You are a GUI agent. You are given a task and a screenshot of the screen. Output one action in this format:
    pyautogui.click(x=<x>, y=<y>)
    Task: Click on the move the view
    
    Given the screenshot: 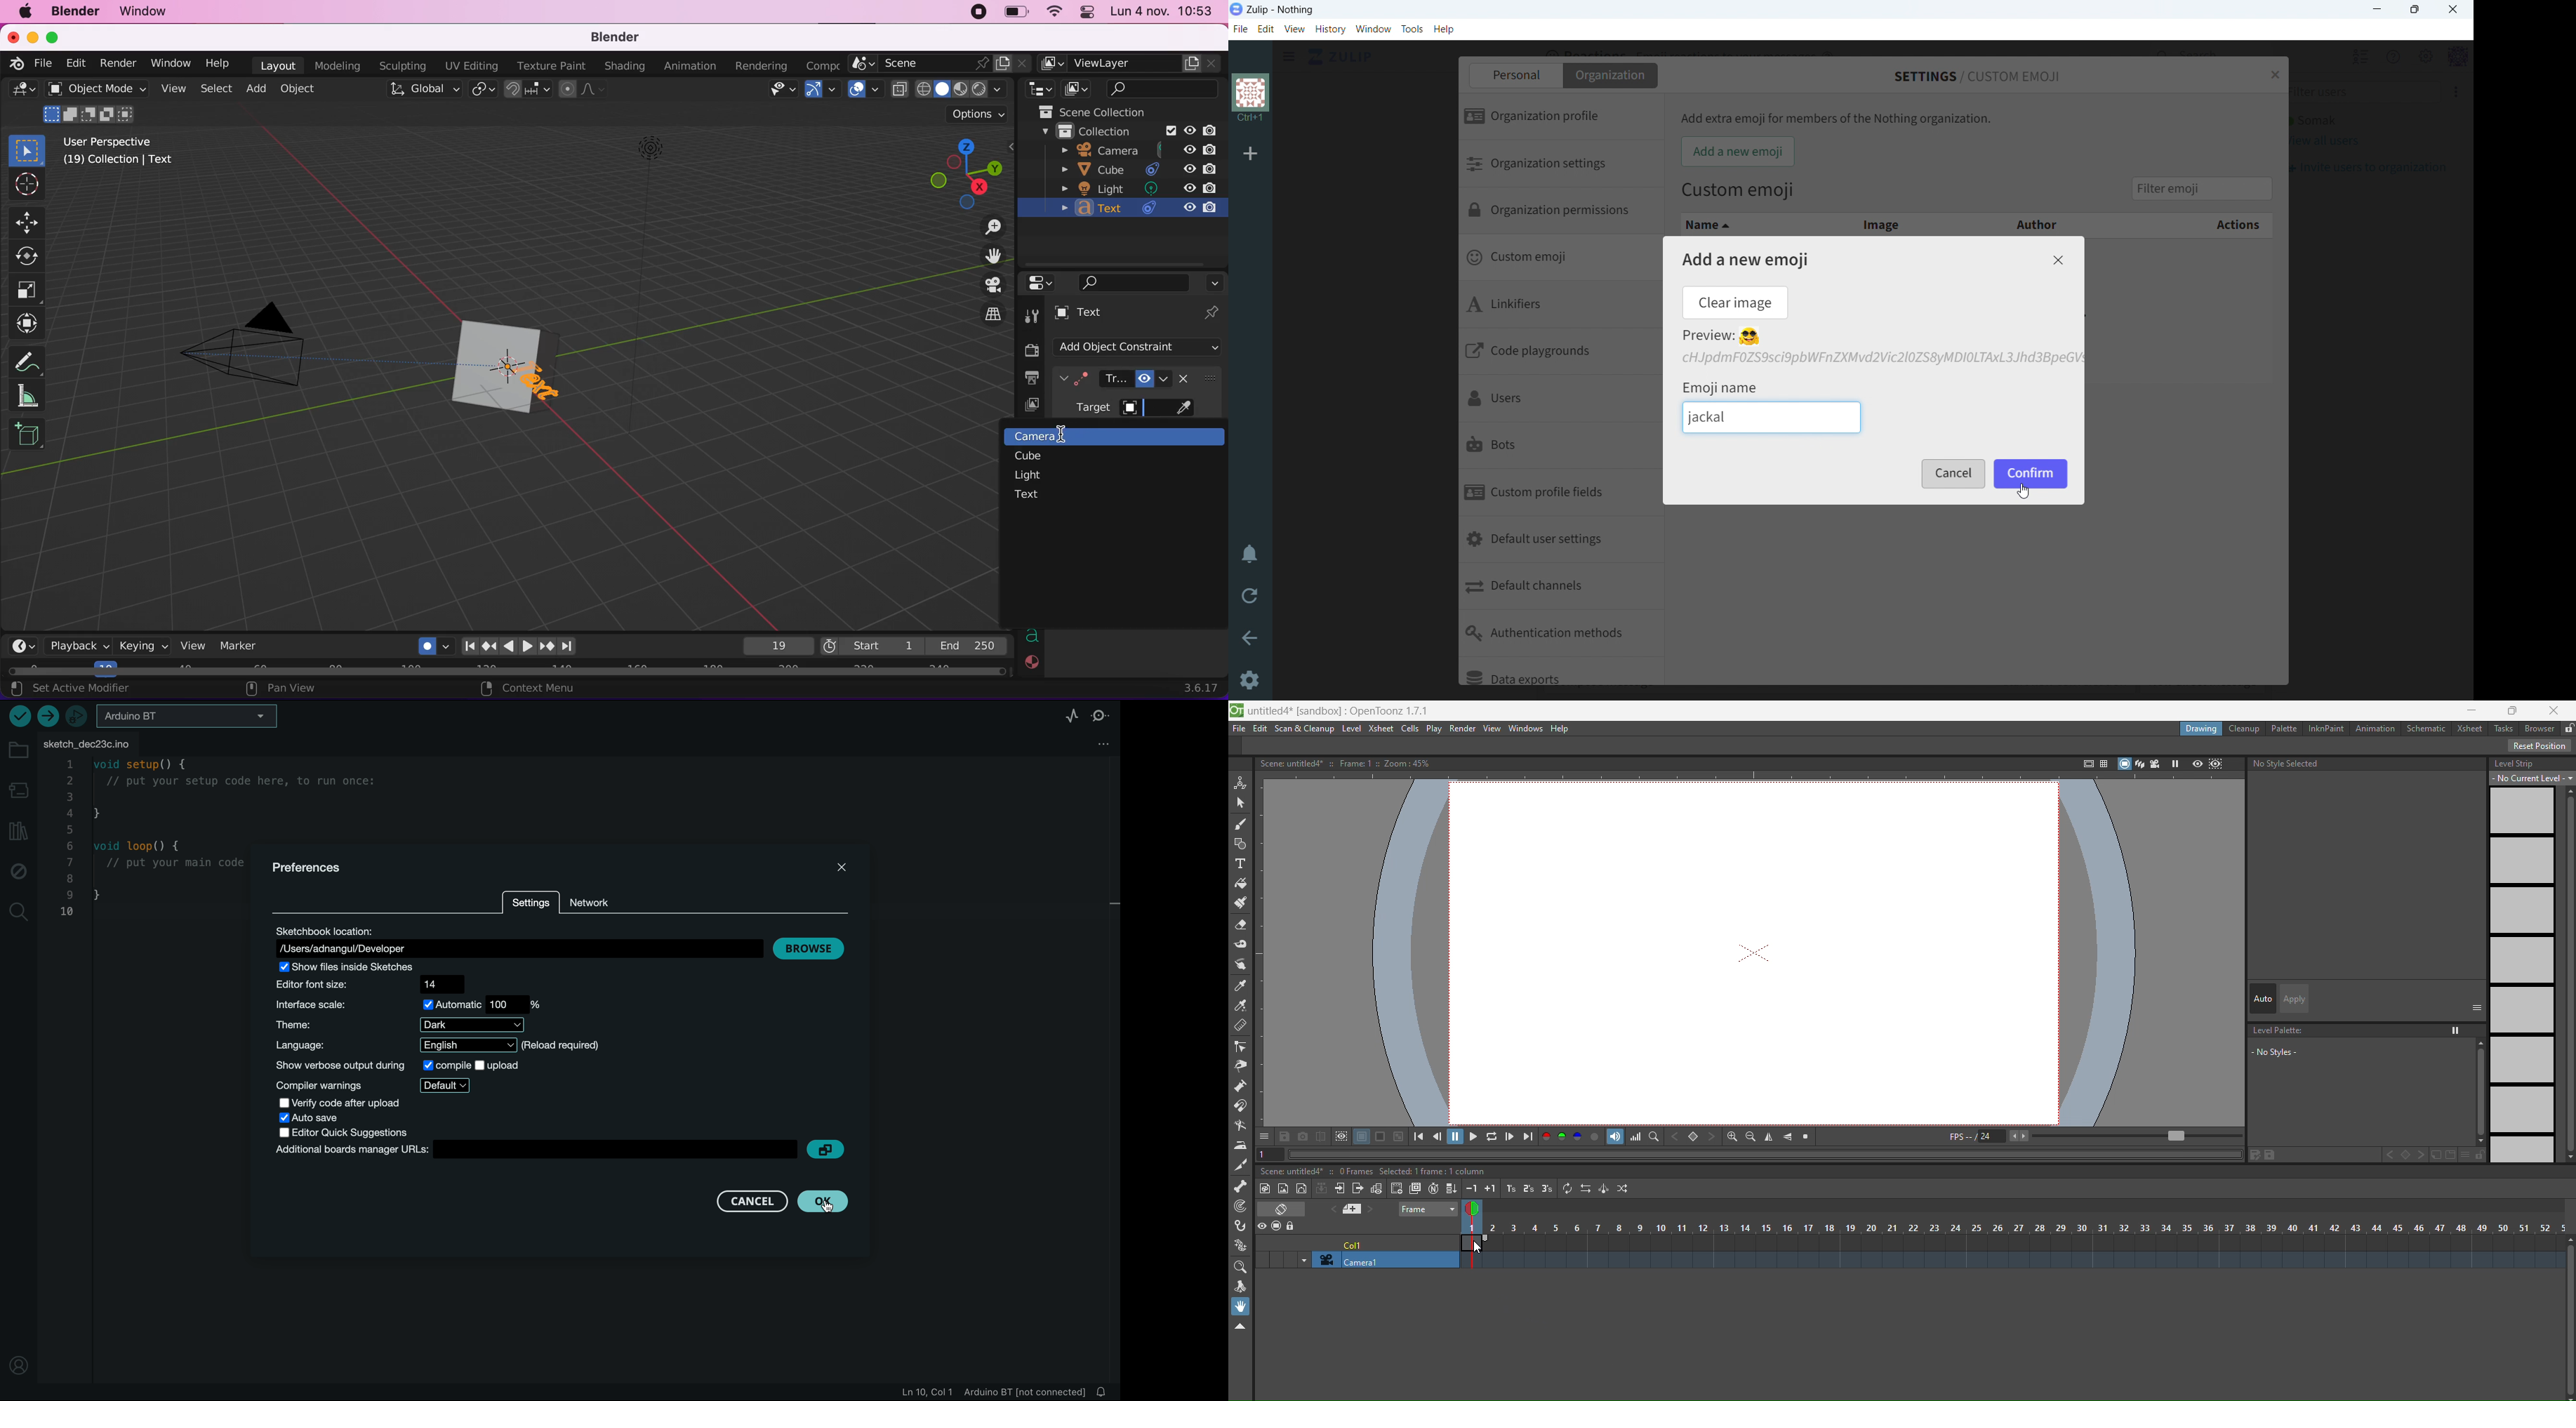 What is the action you would take?
    pyautogui.click(x=993, y=257)
    